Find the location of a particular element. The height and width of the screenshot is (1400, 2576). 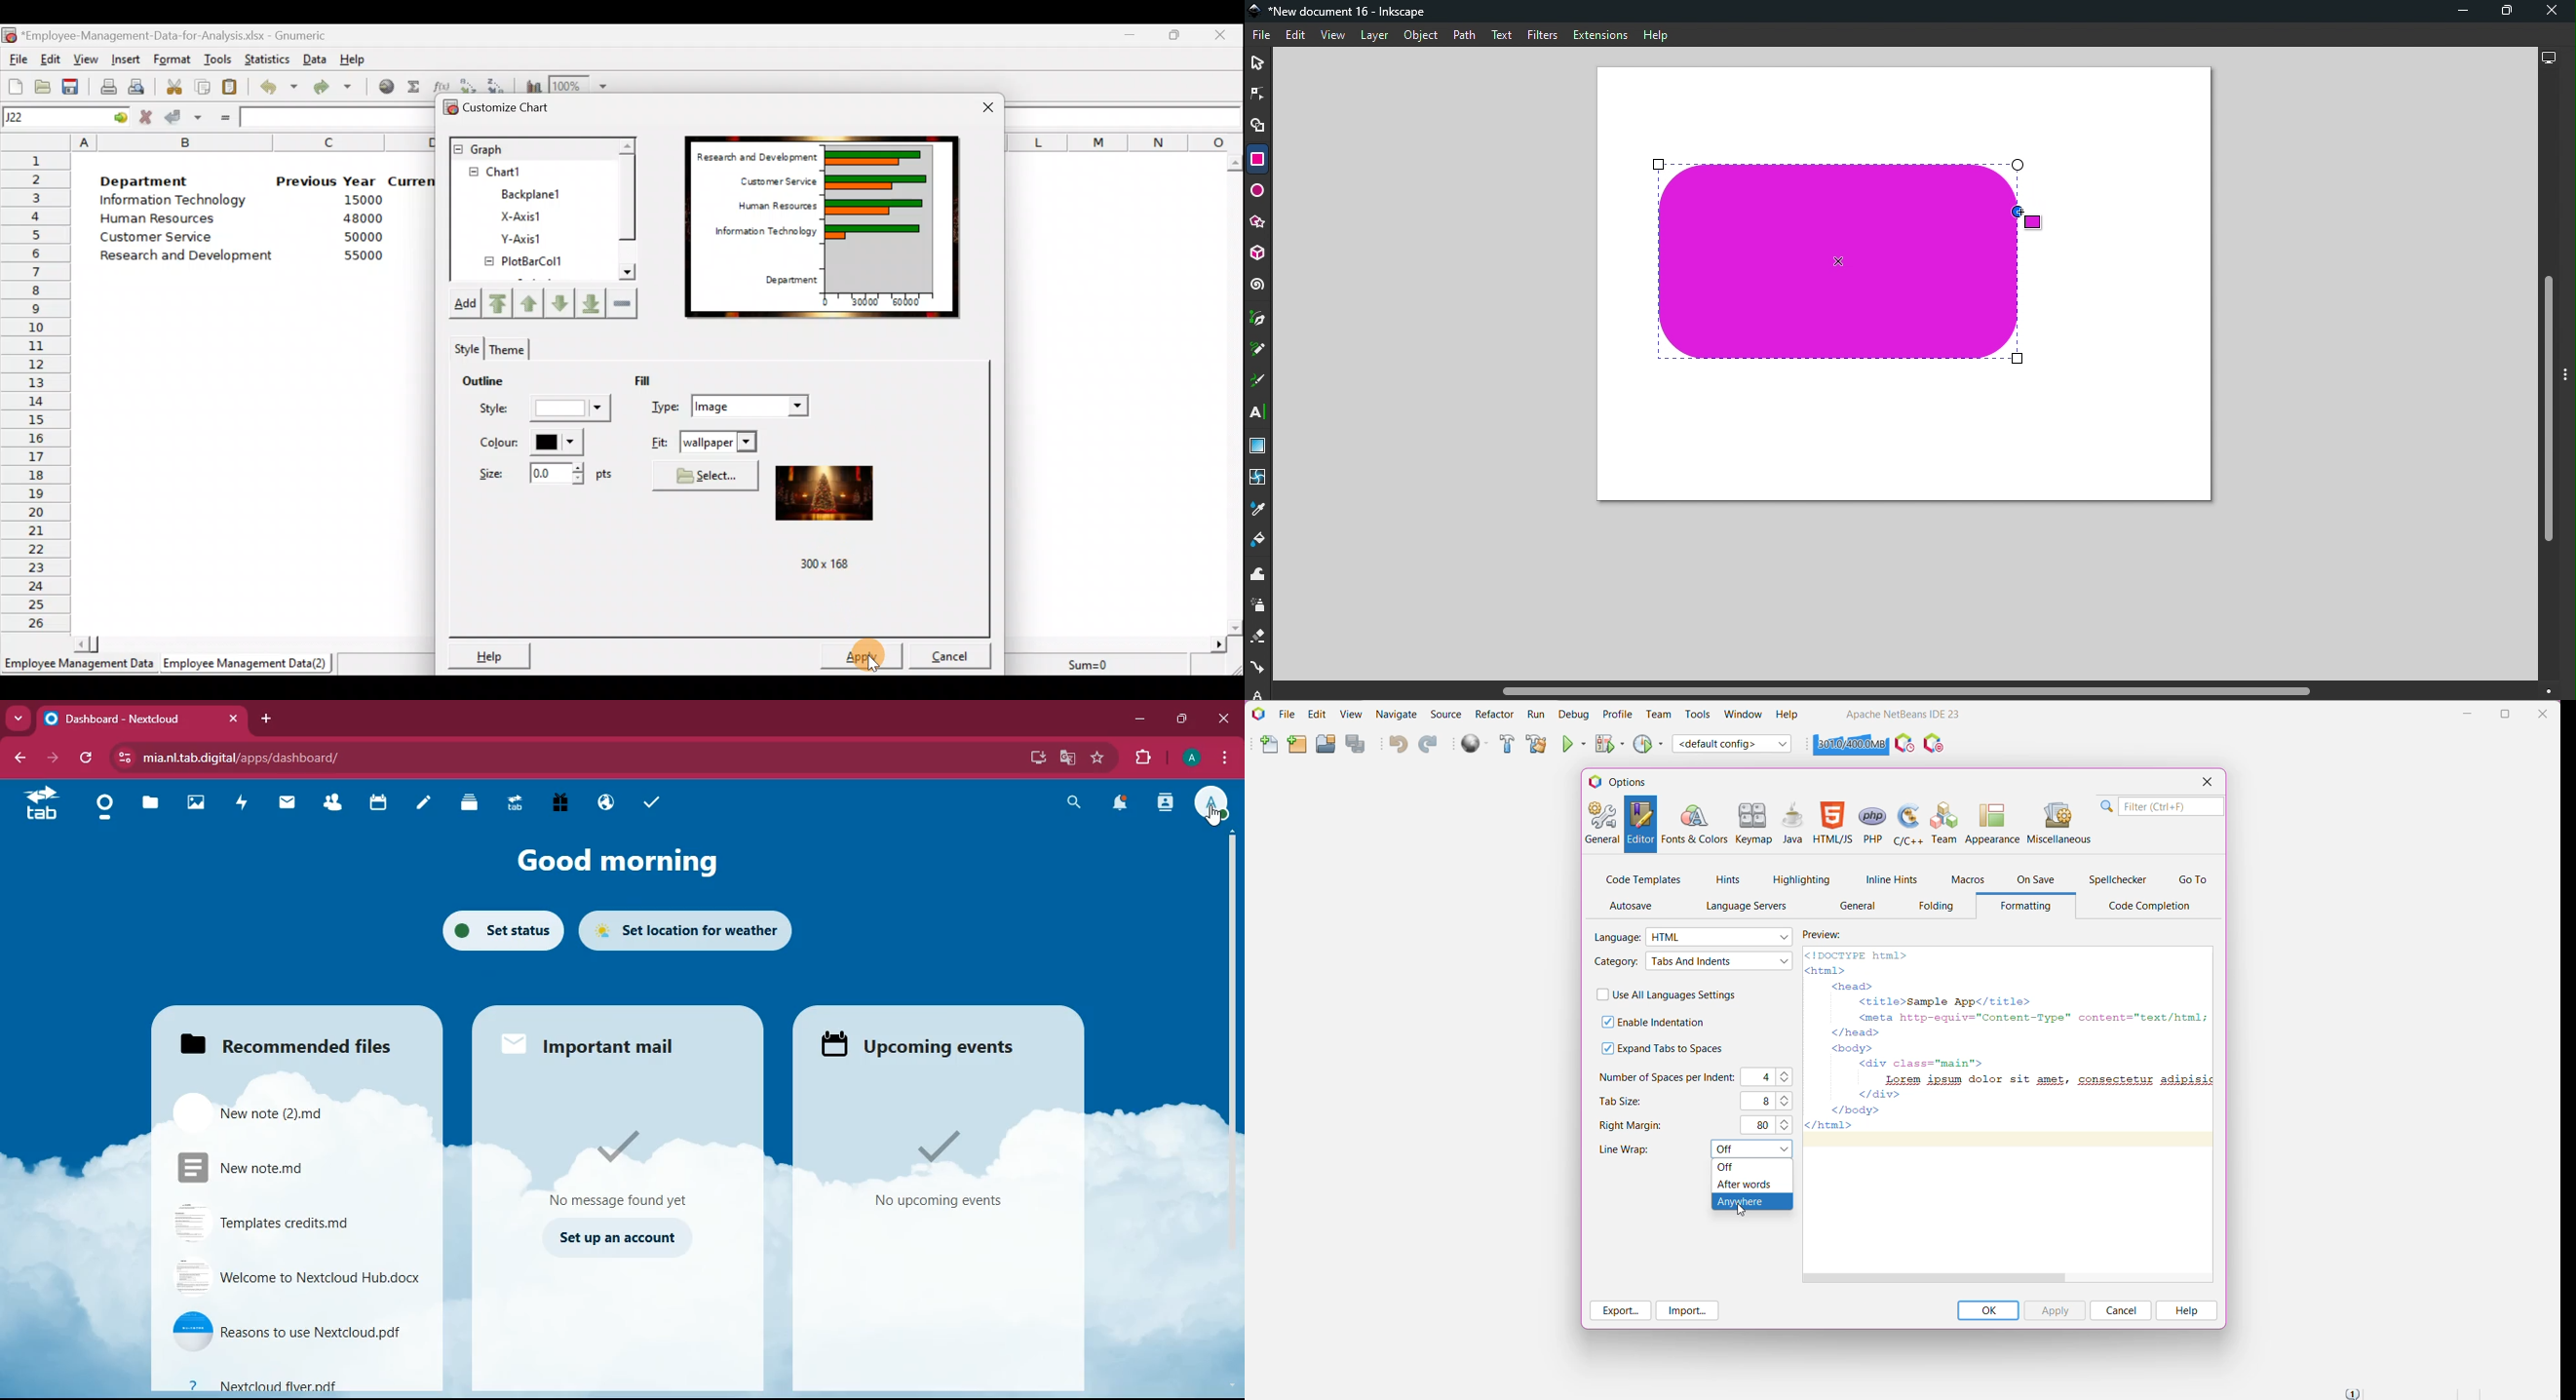

Move up is located at coordinates (557, 302).